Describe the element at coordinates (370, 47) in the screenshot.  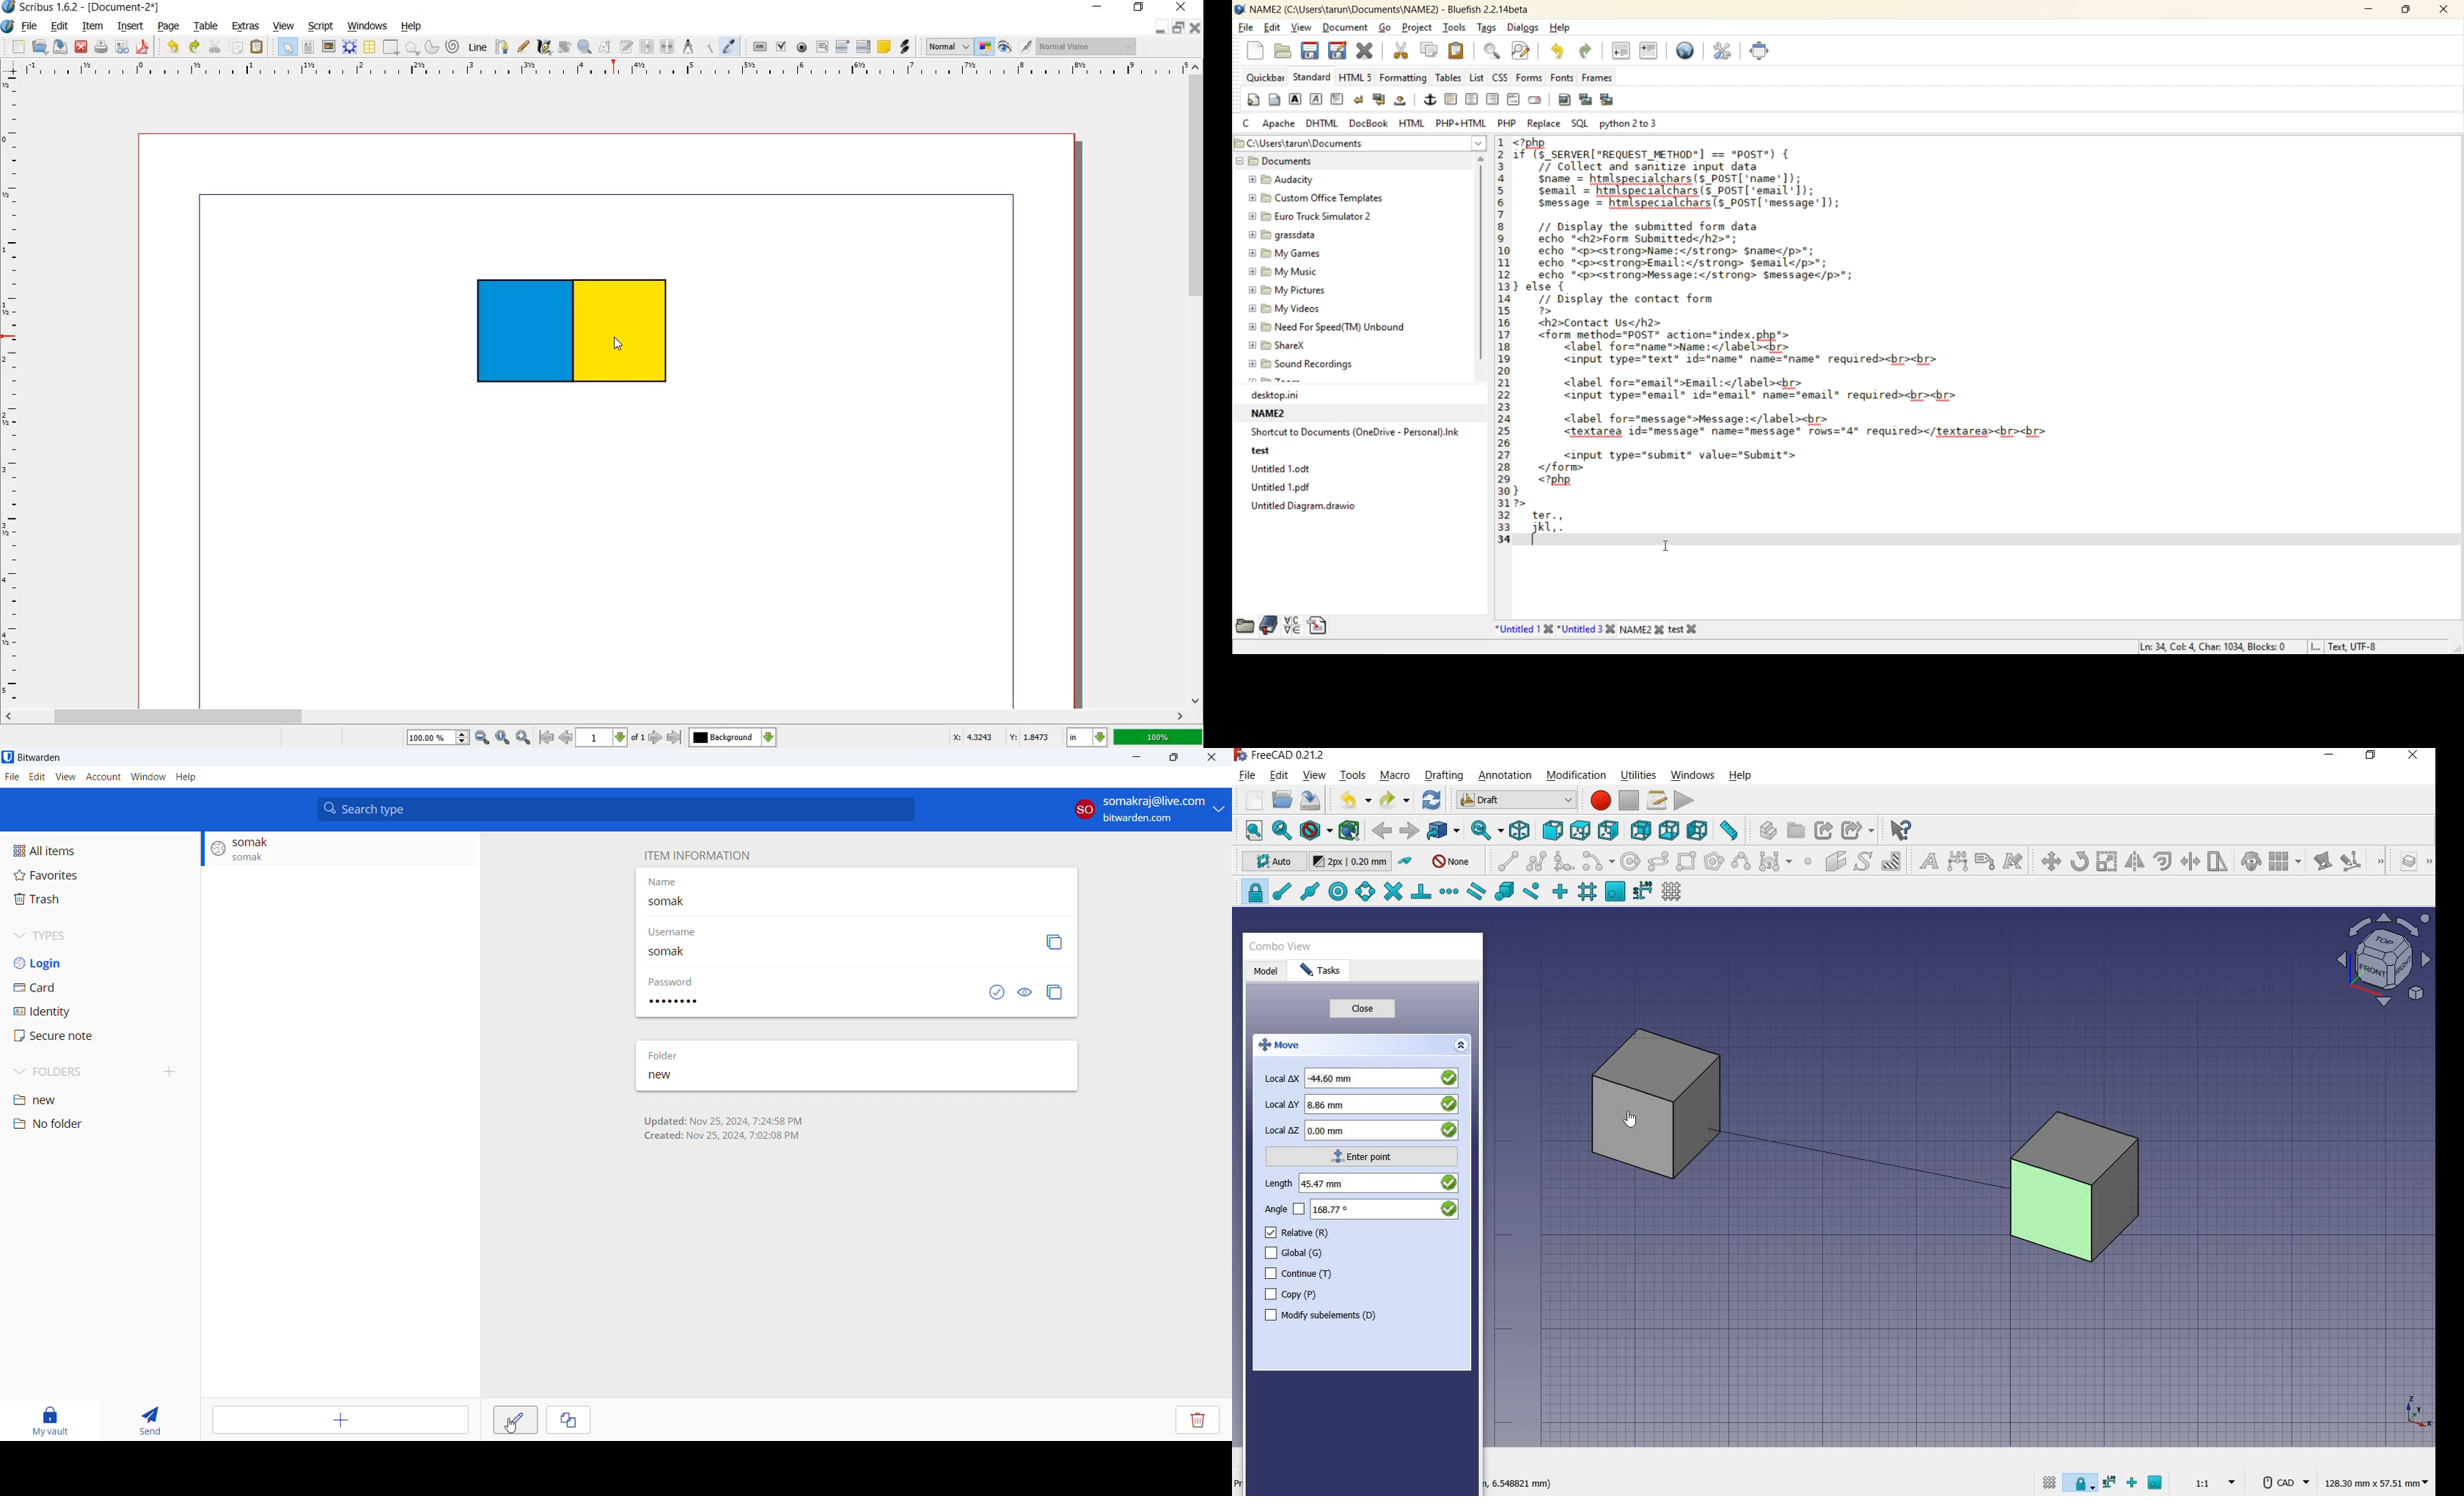
I see `table` at that location.